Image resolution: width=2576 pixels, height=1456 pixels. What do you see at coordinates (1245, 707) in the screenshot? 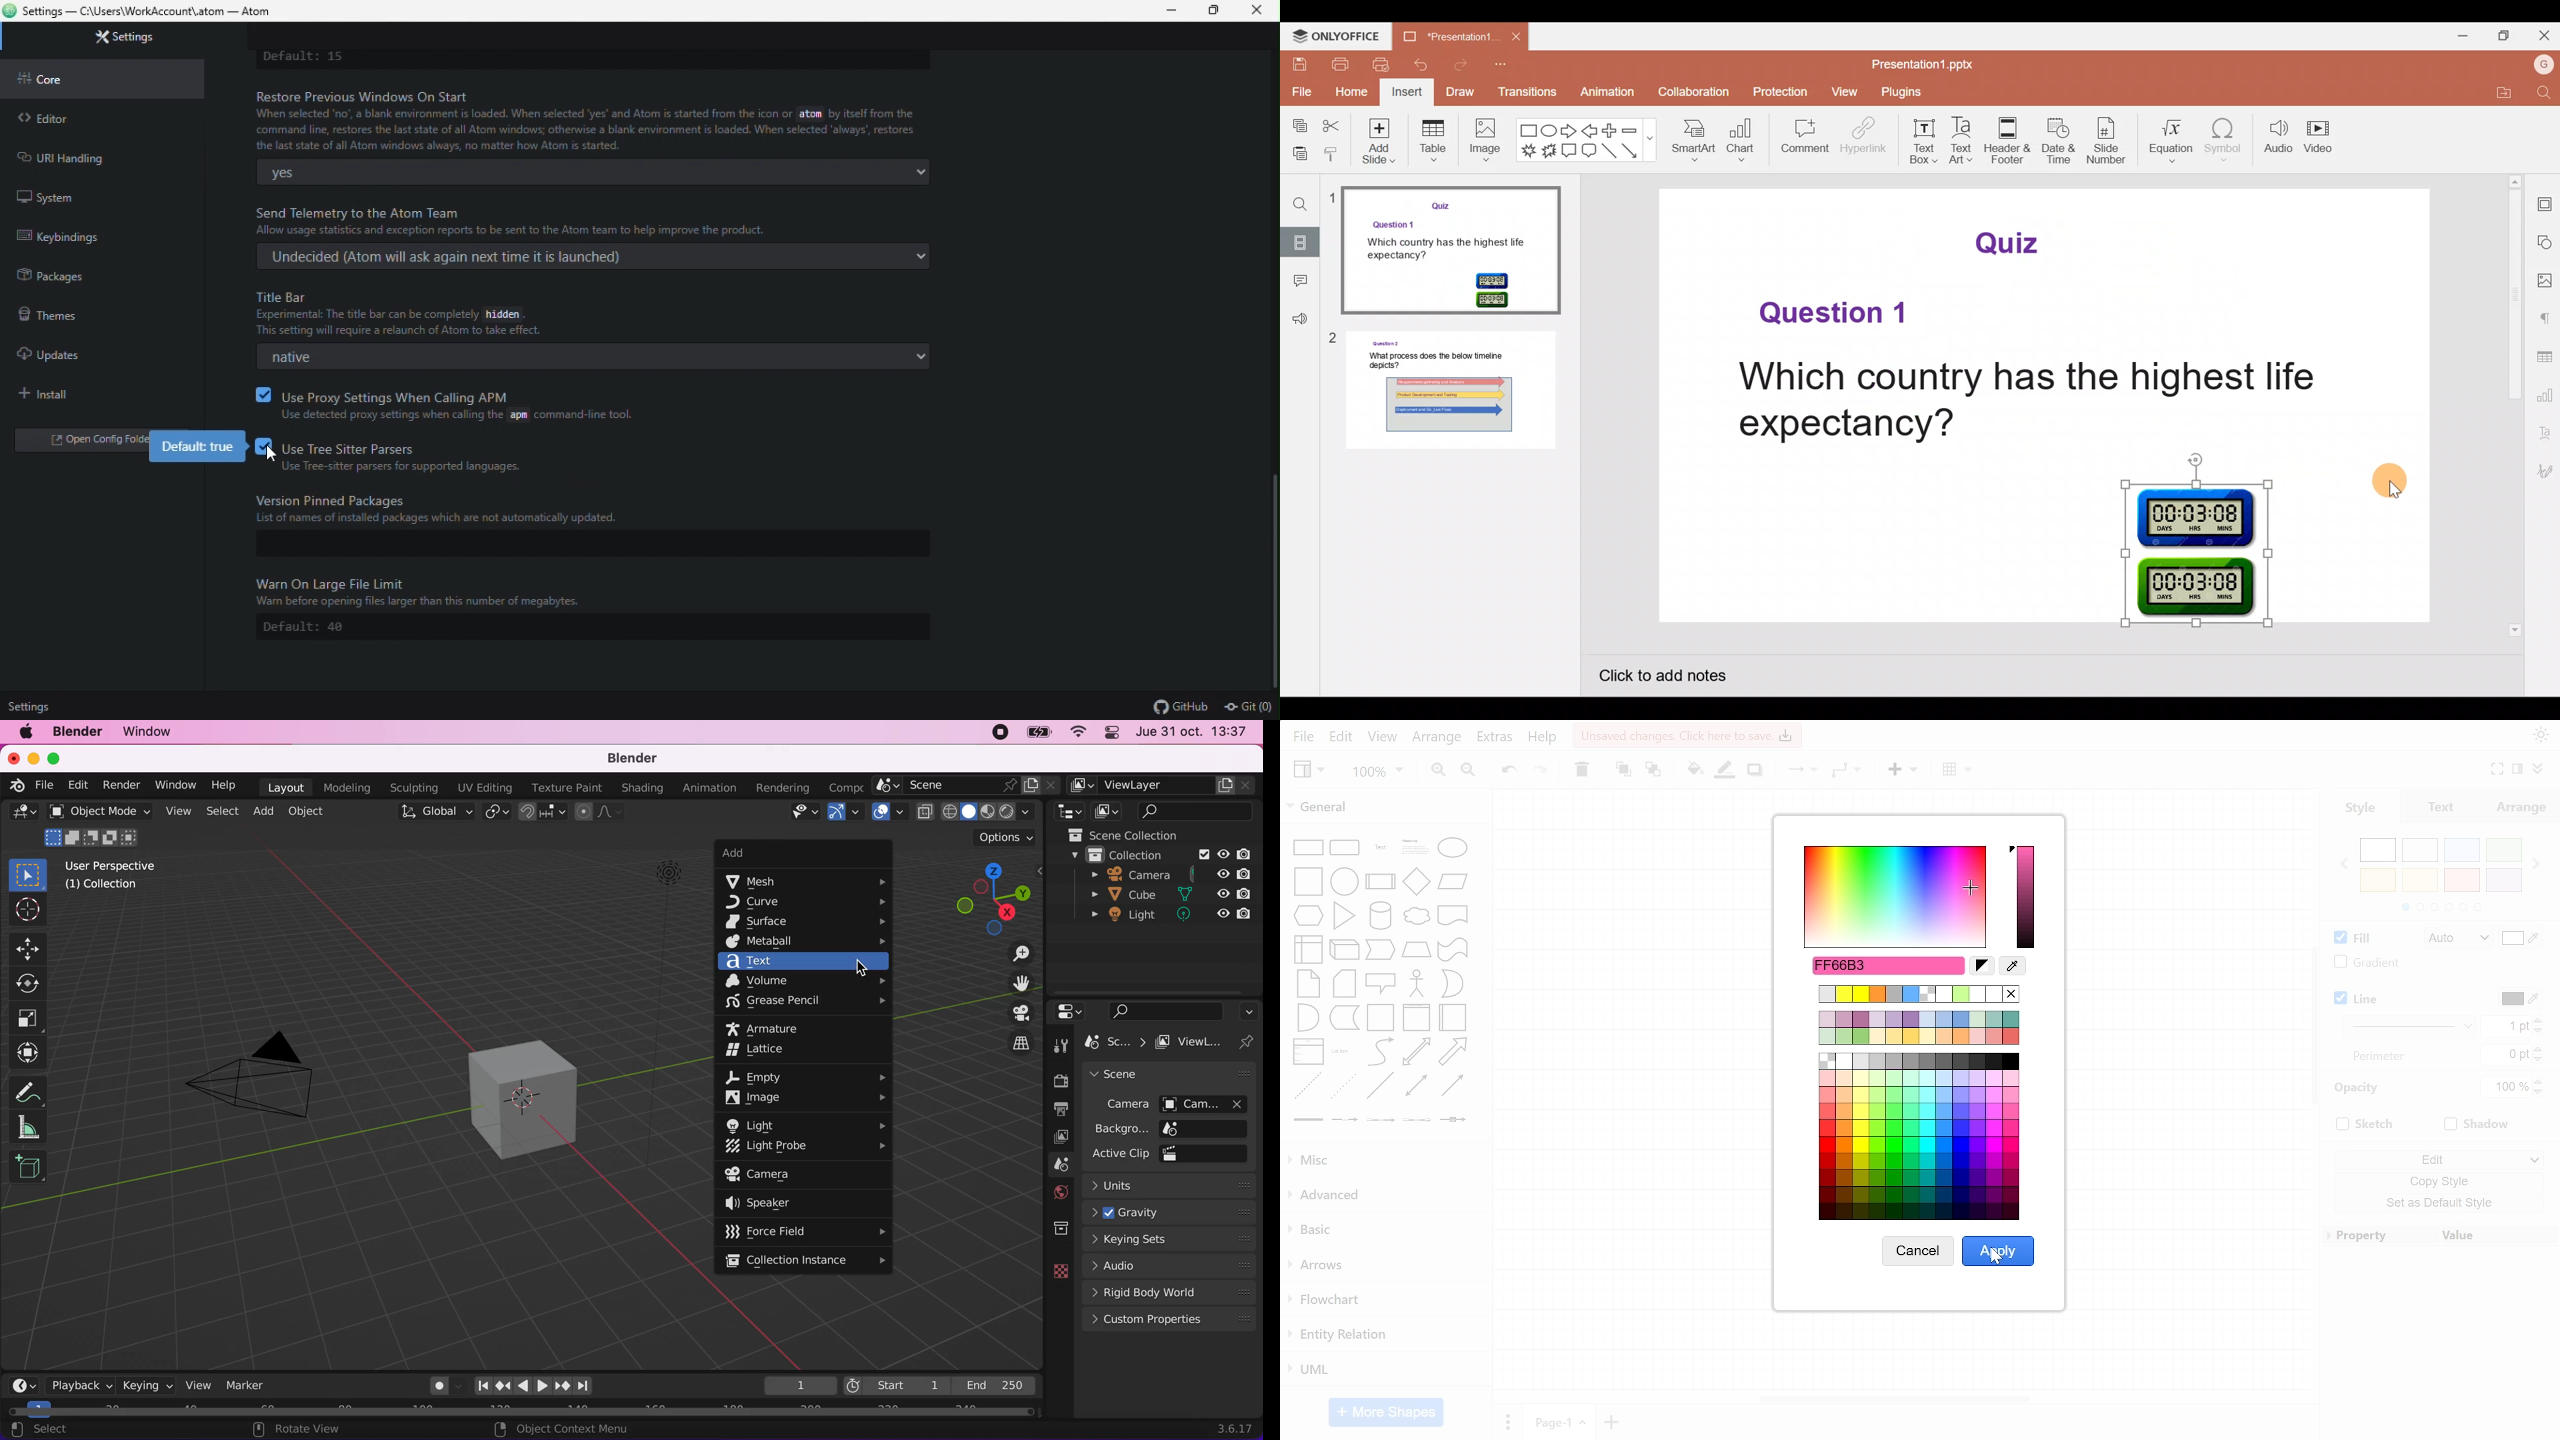
I see `Git (0)` at bounding box center [1245, 707].